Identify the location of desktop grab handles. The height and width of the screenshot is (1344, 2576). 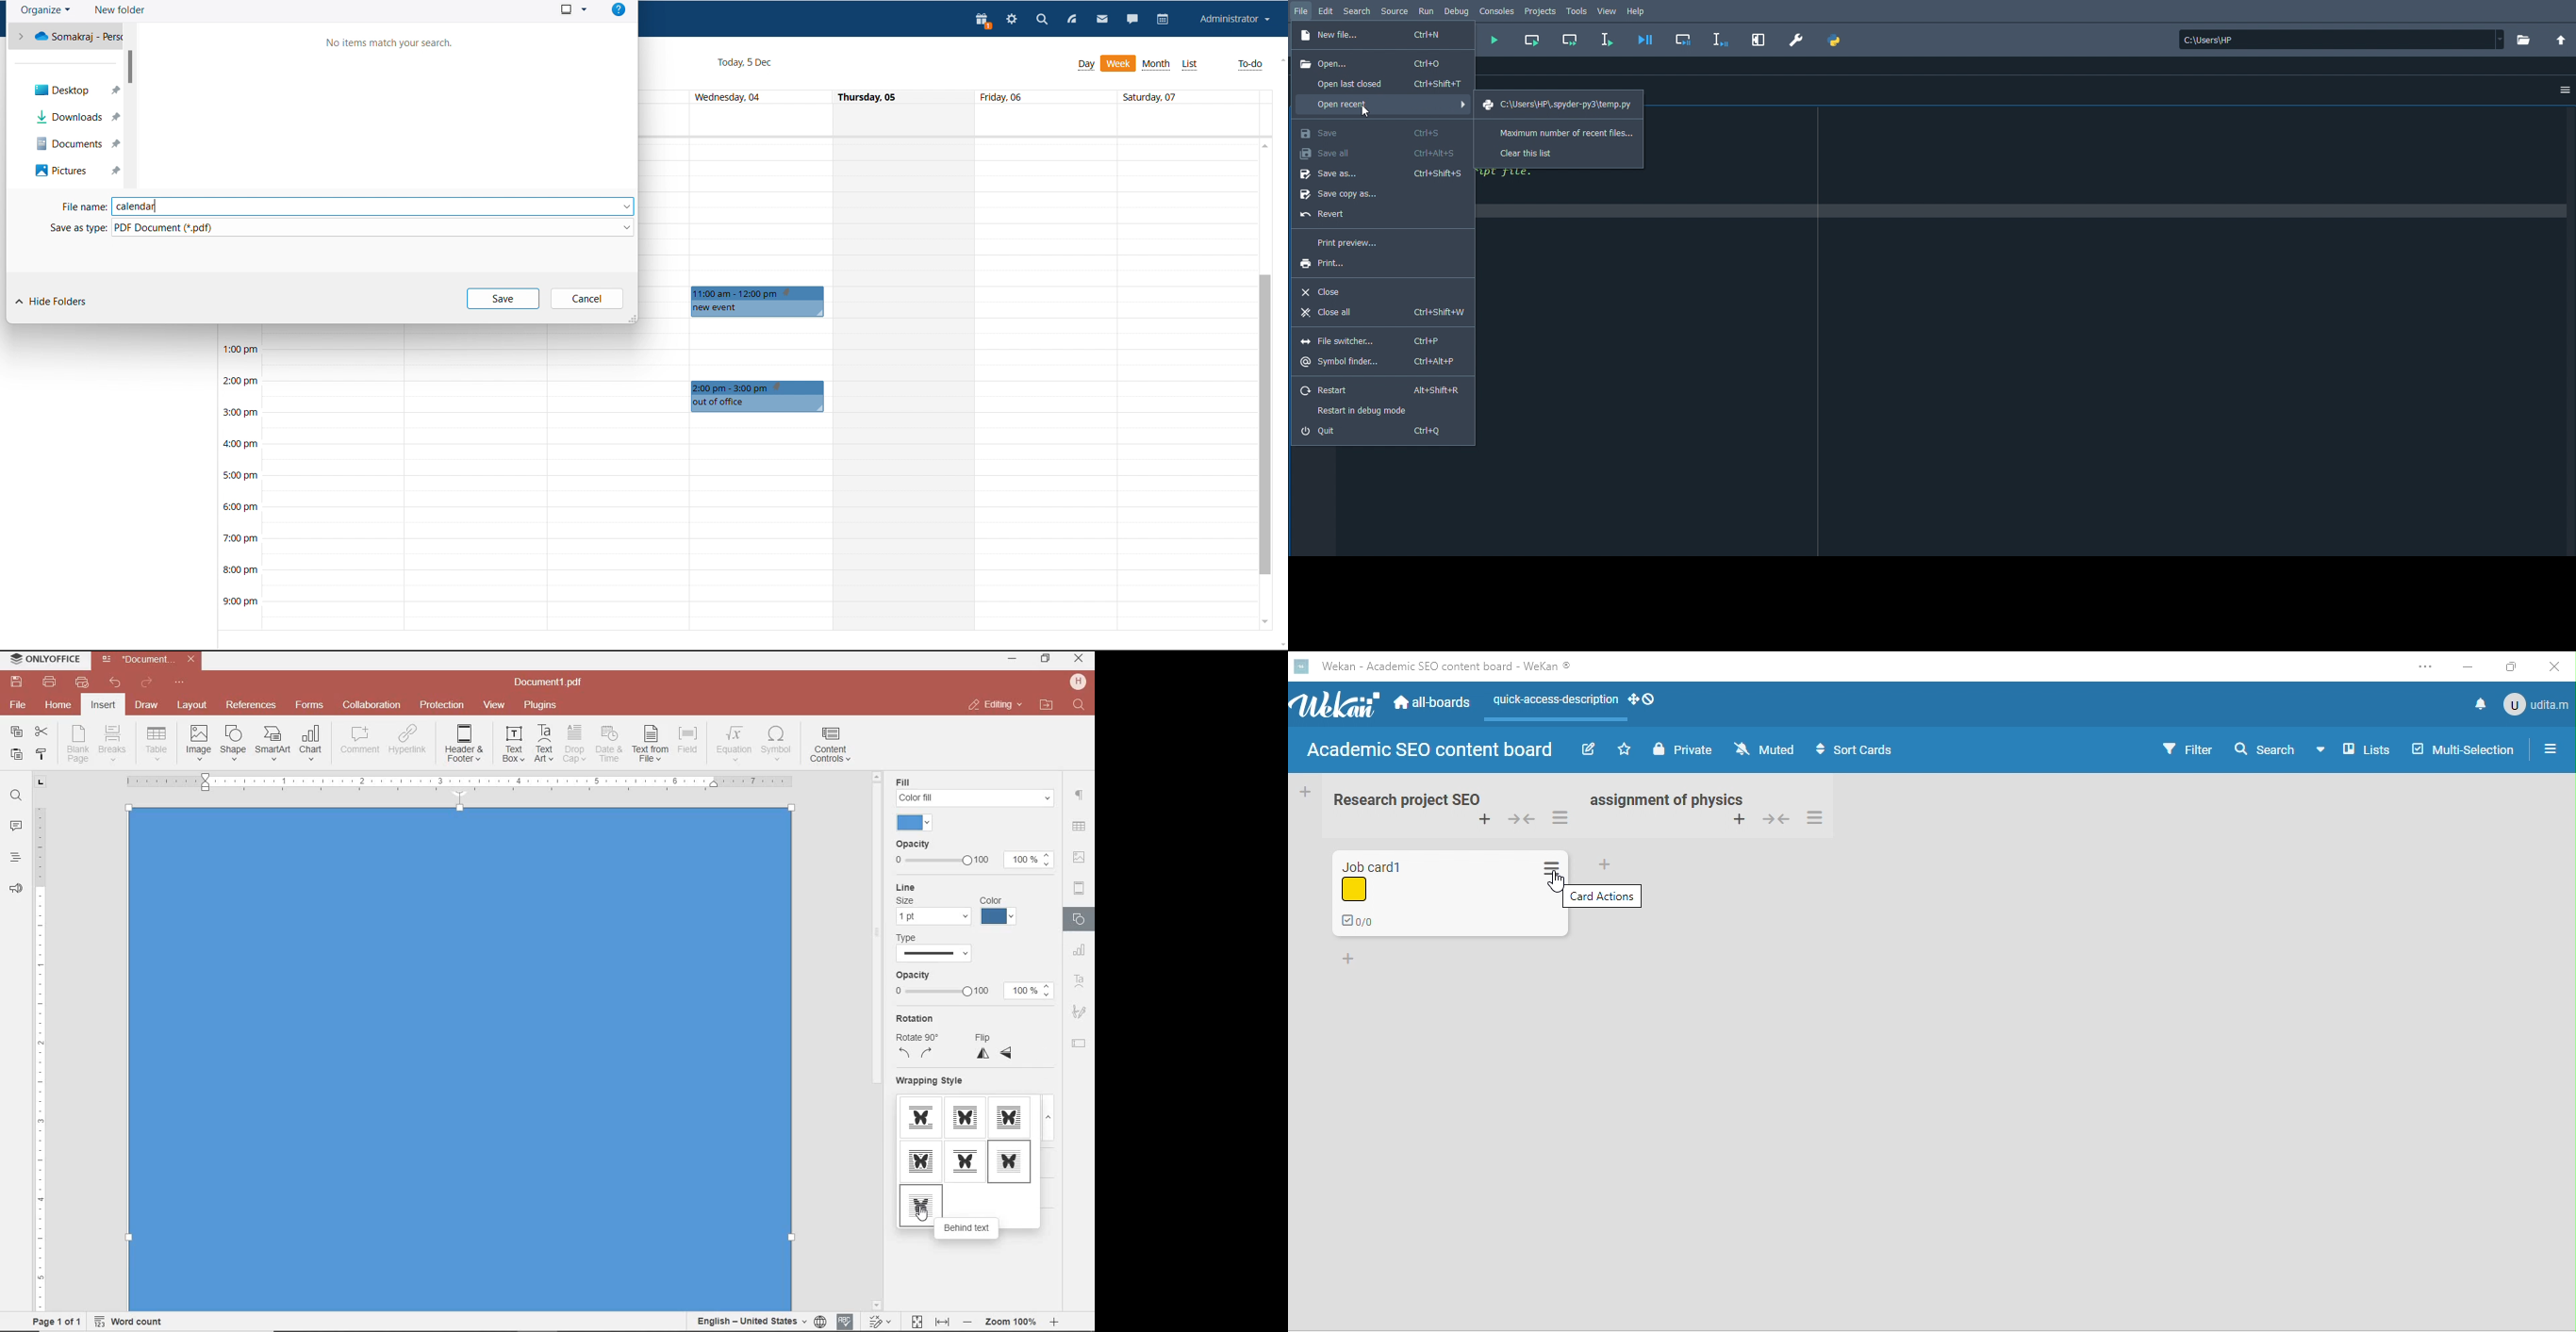
(1640, 702).